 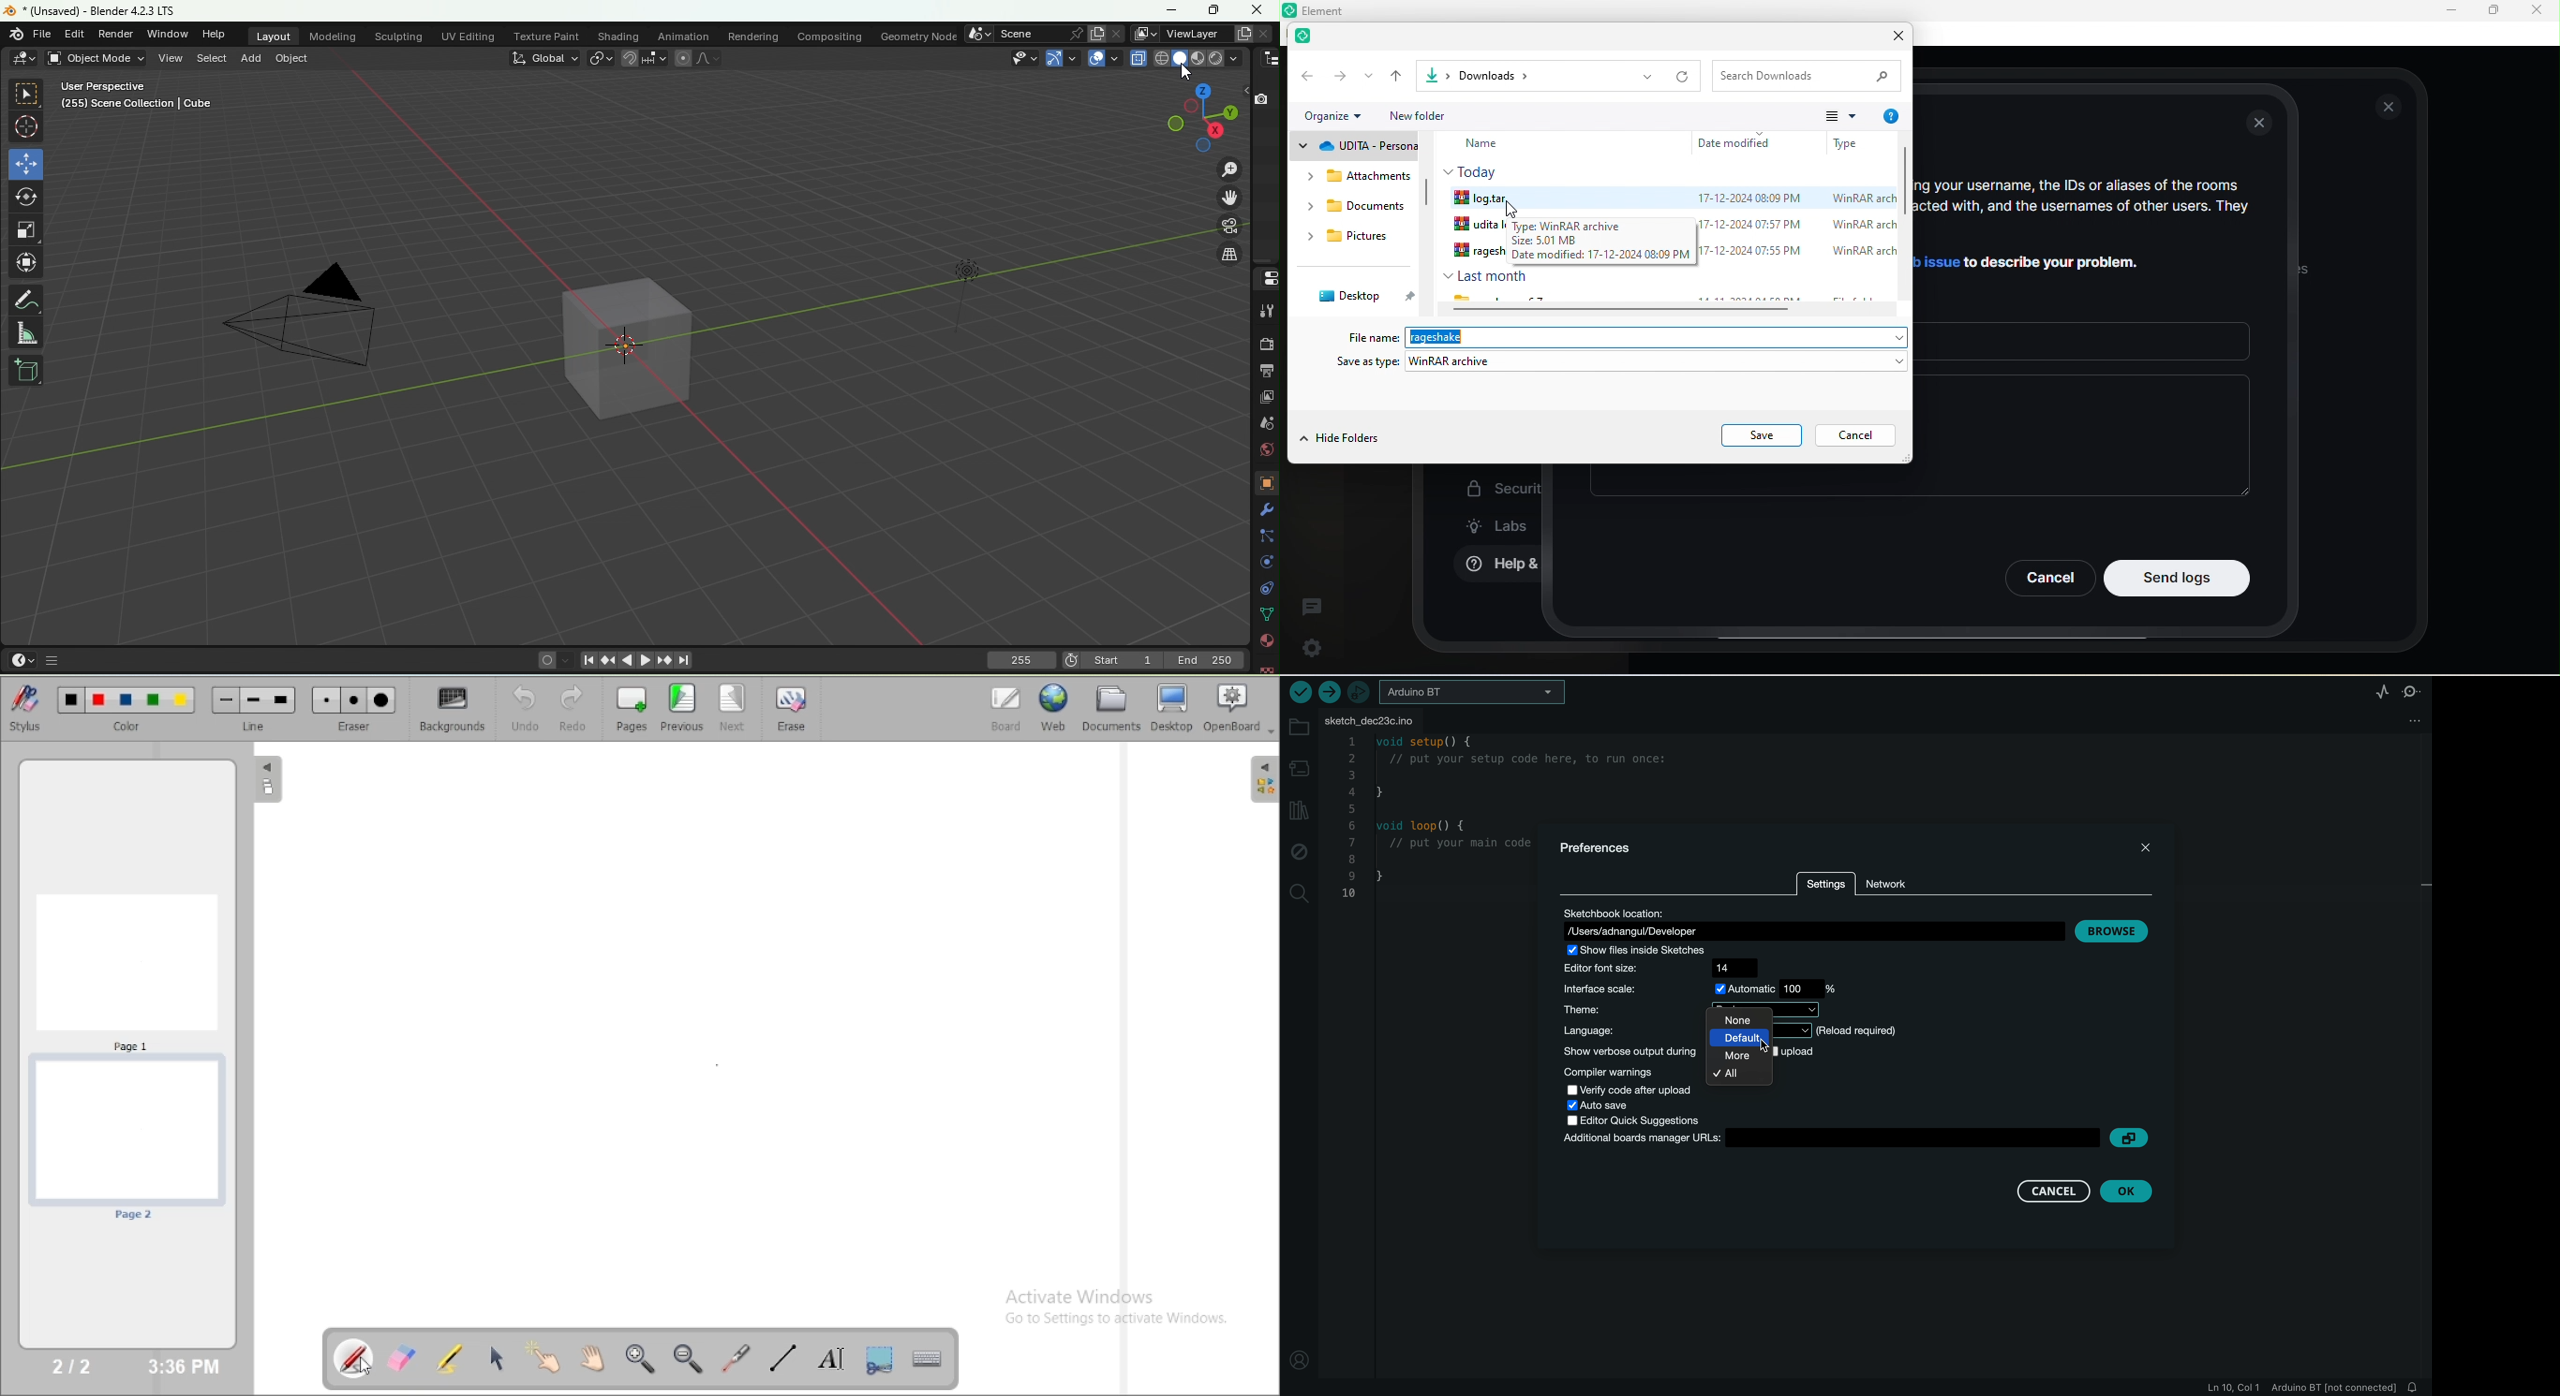 What do you see at coordinates (1646, 77) in the screenshot?
I see `drop down` at bounding box center [1646, 77].